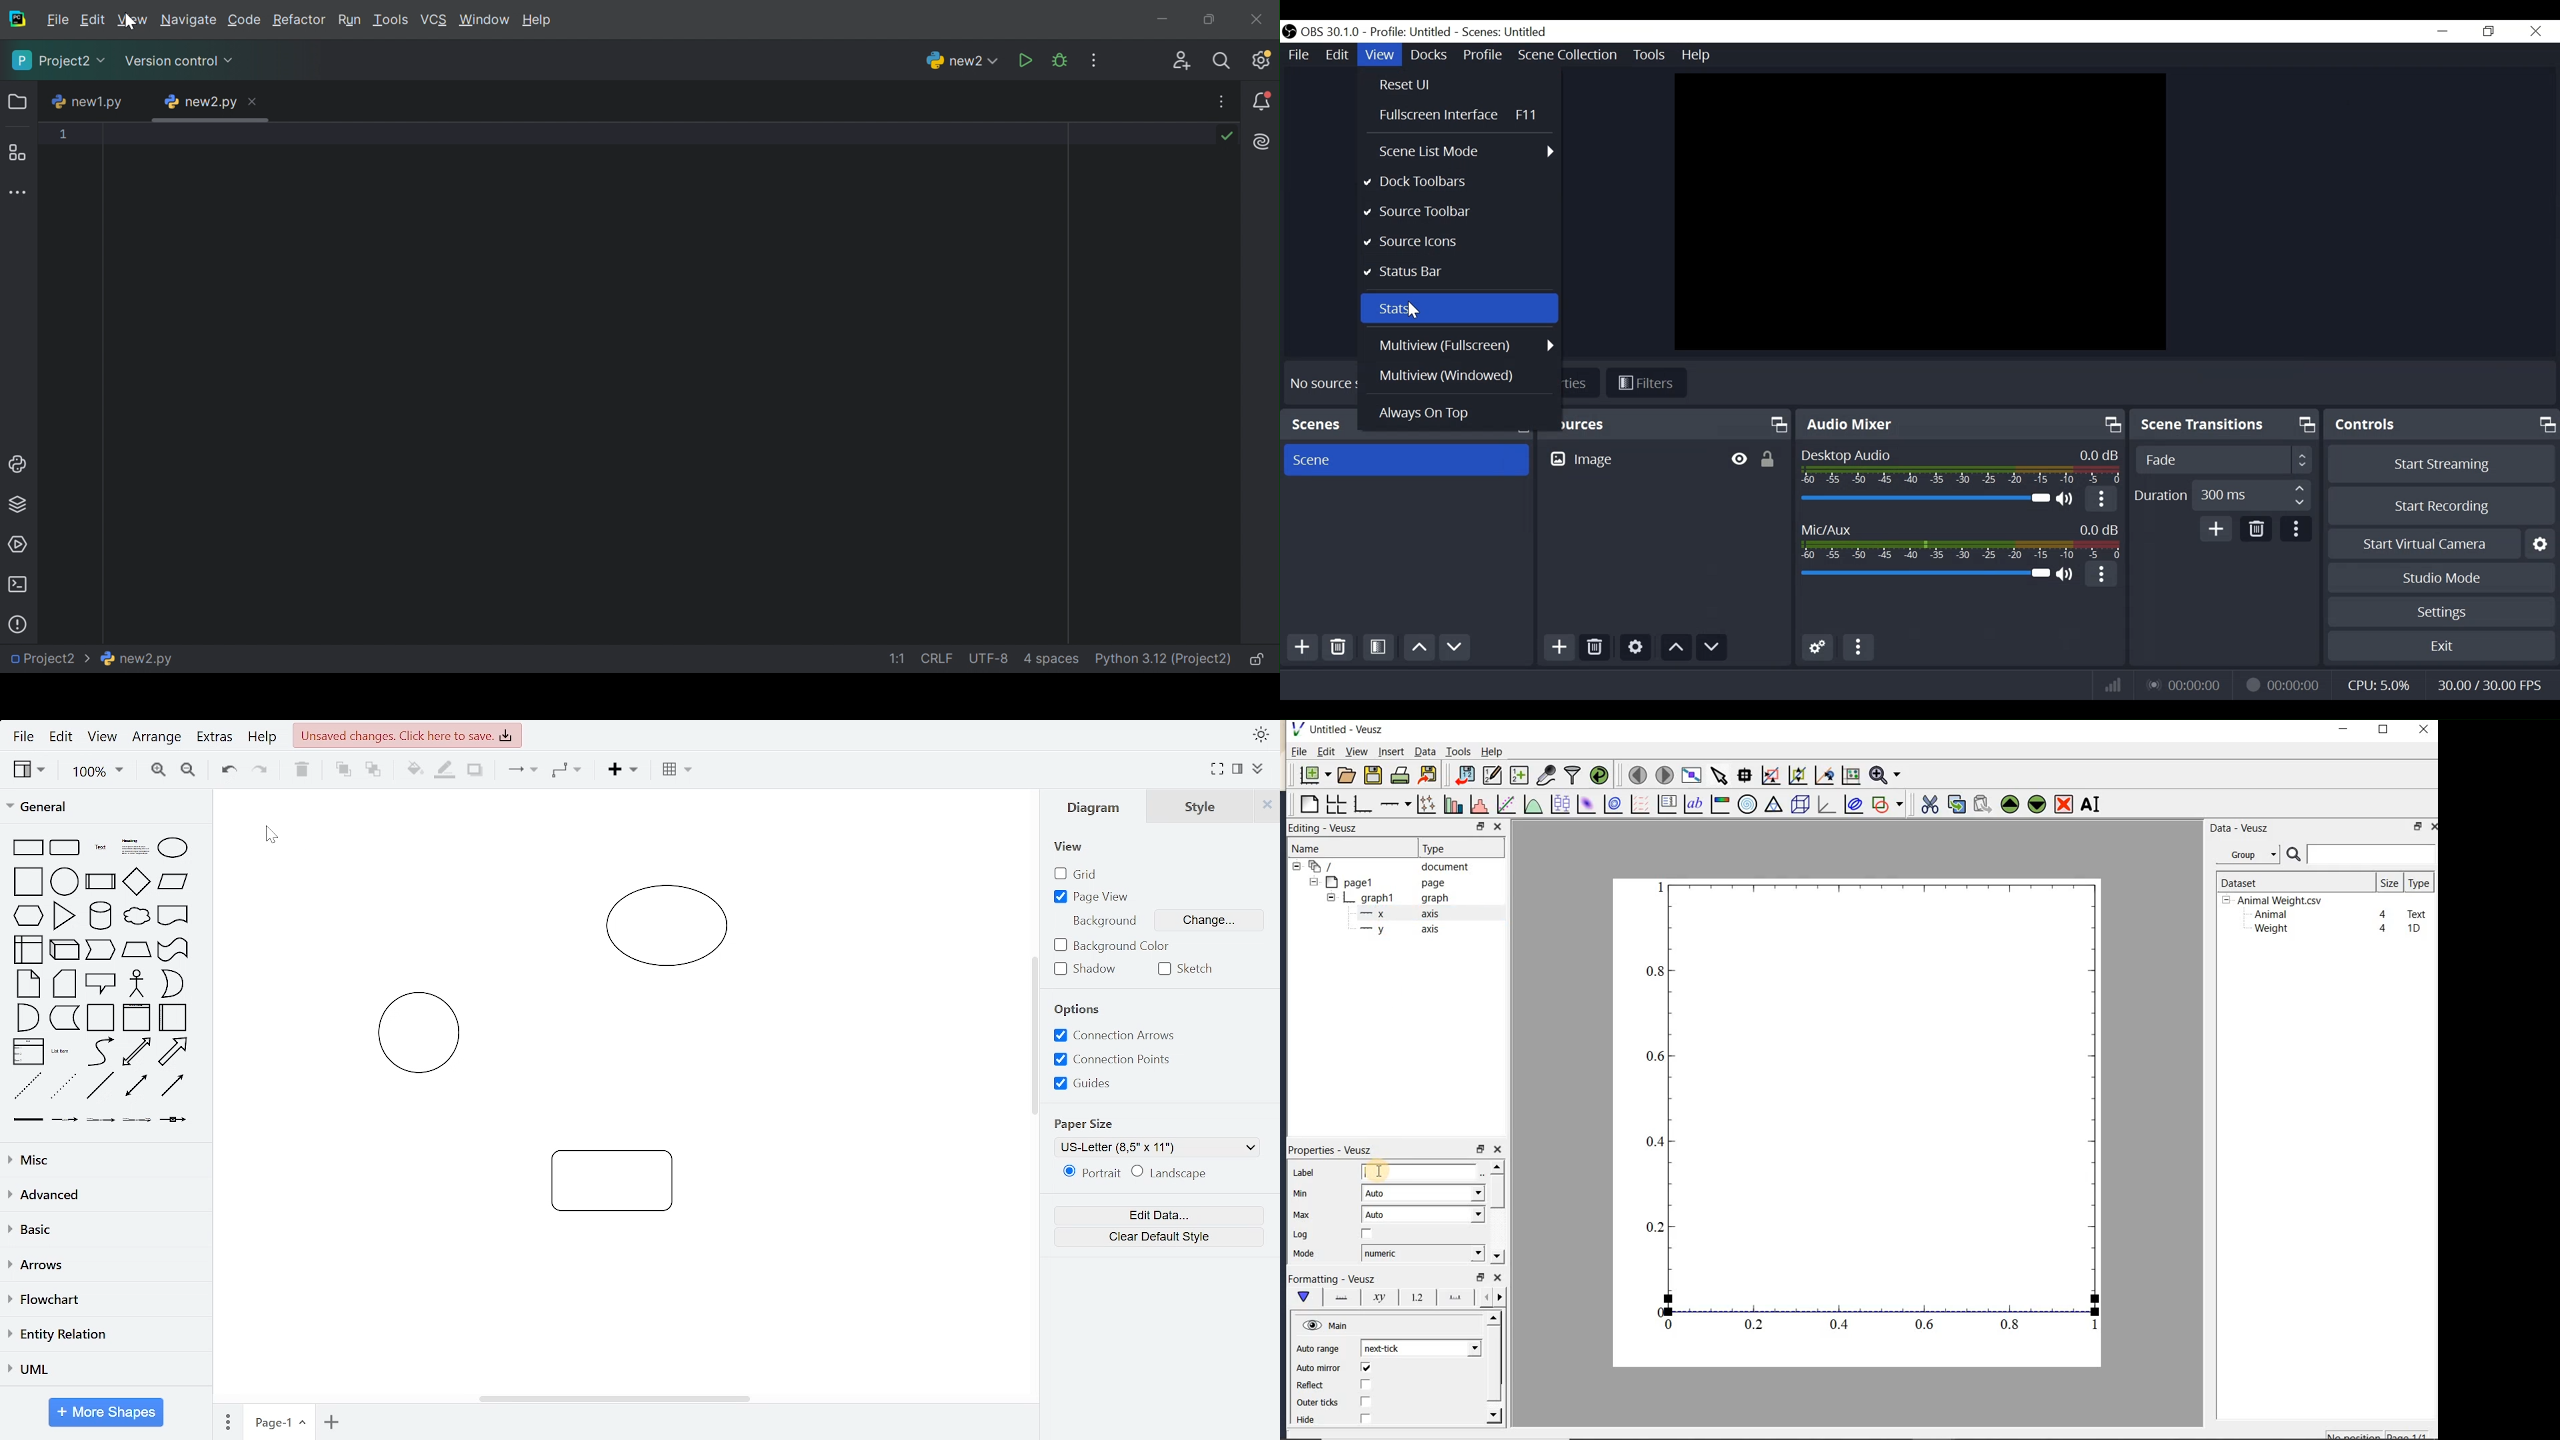 This screenshot has height=1456, width=2576. What do you see at coordinates (1303, 1297) in the screenshot?
I see `main formatting` at bounding box center [1303, 1297].